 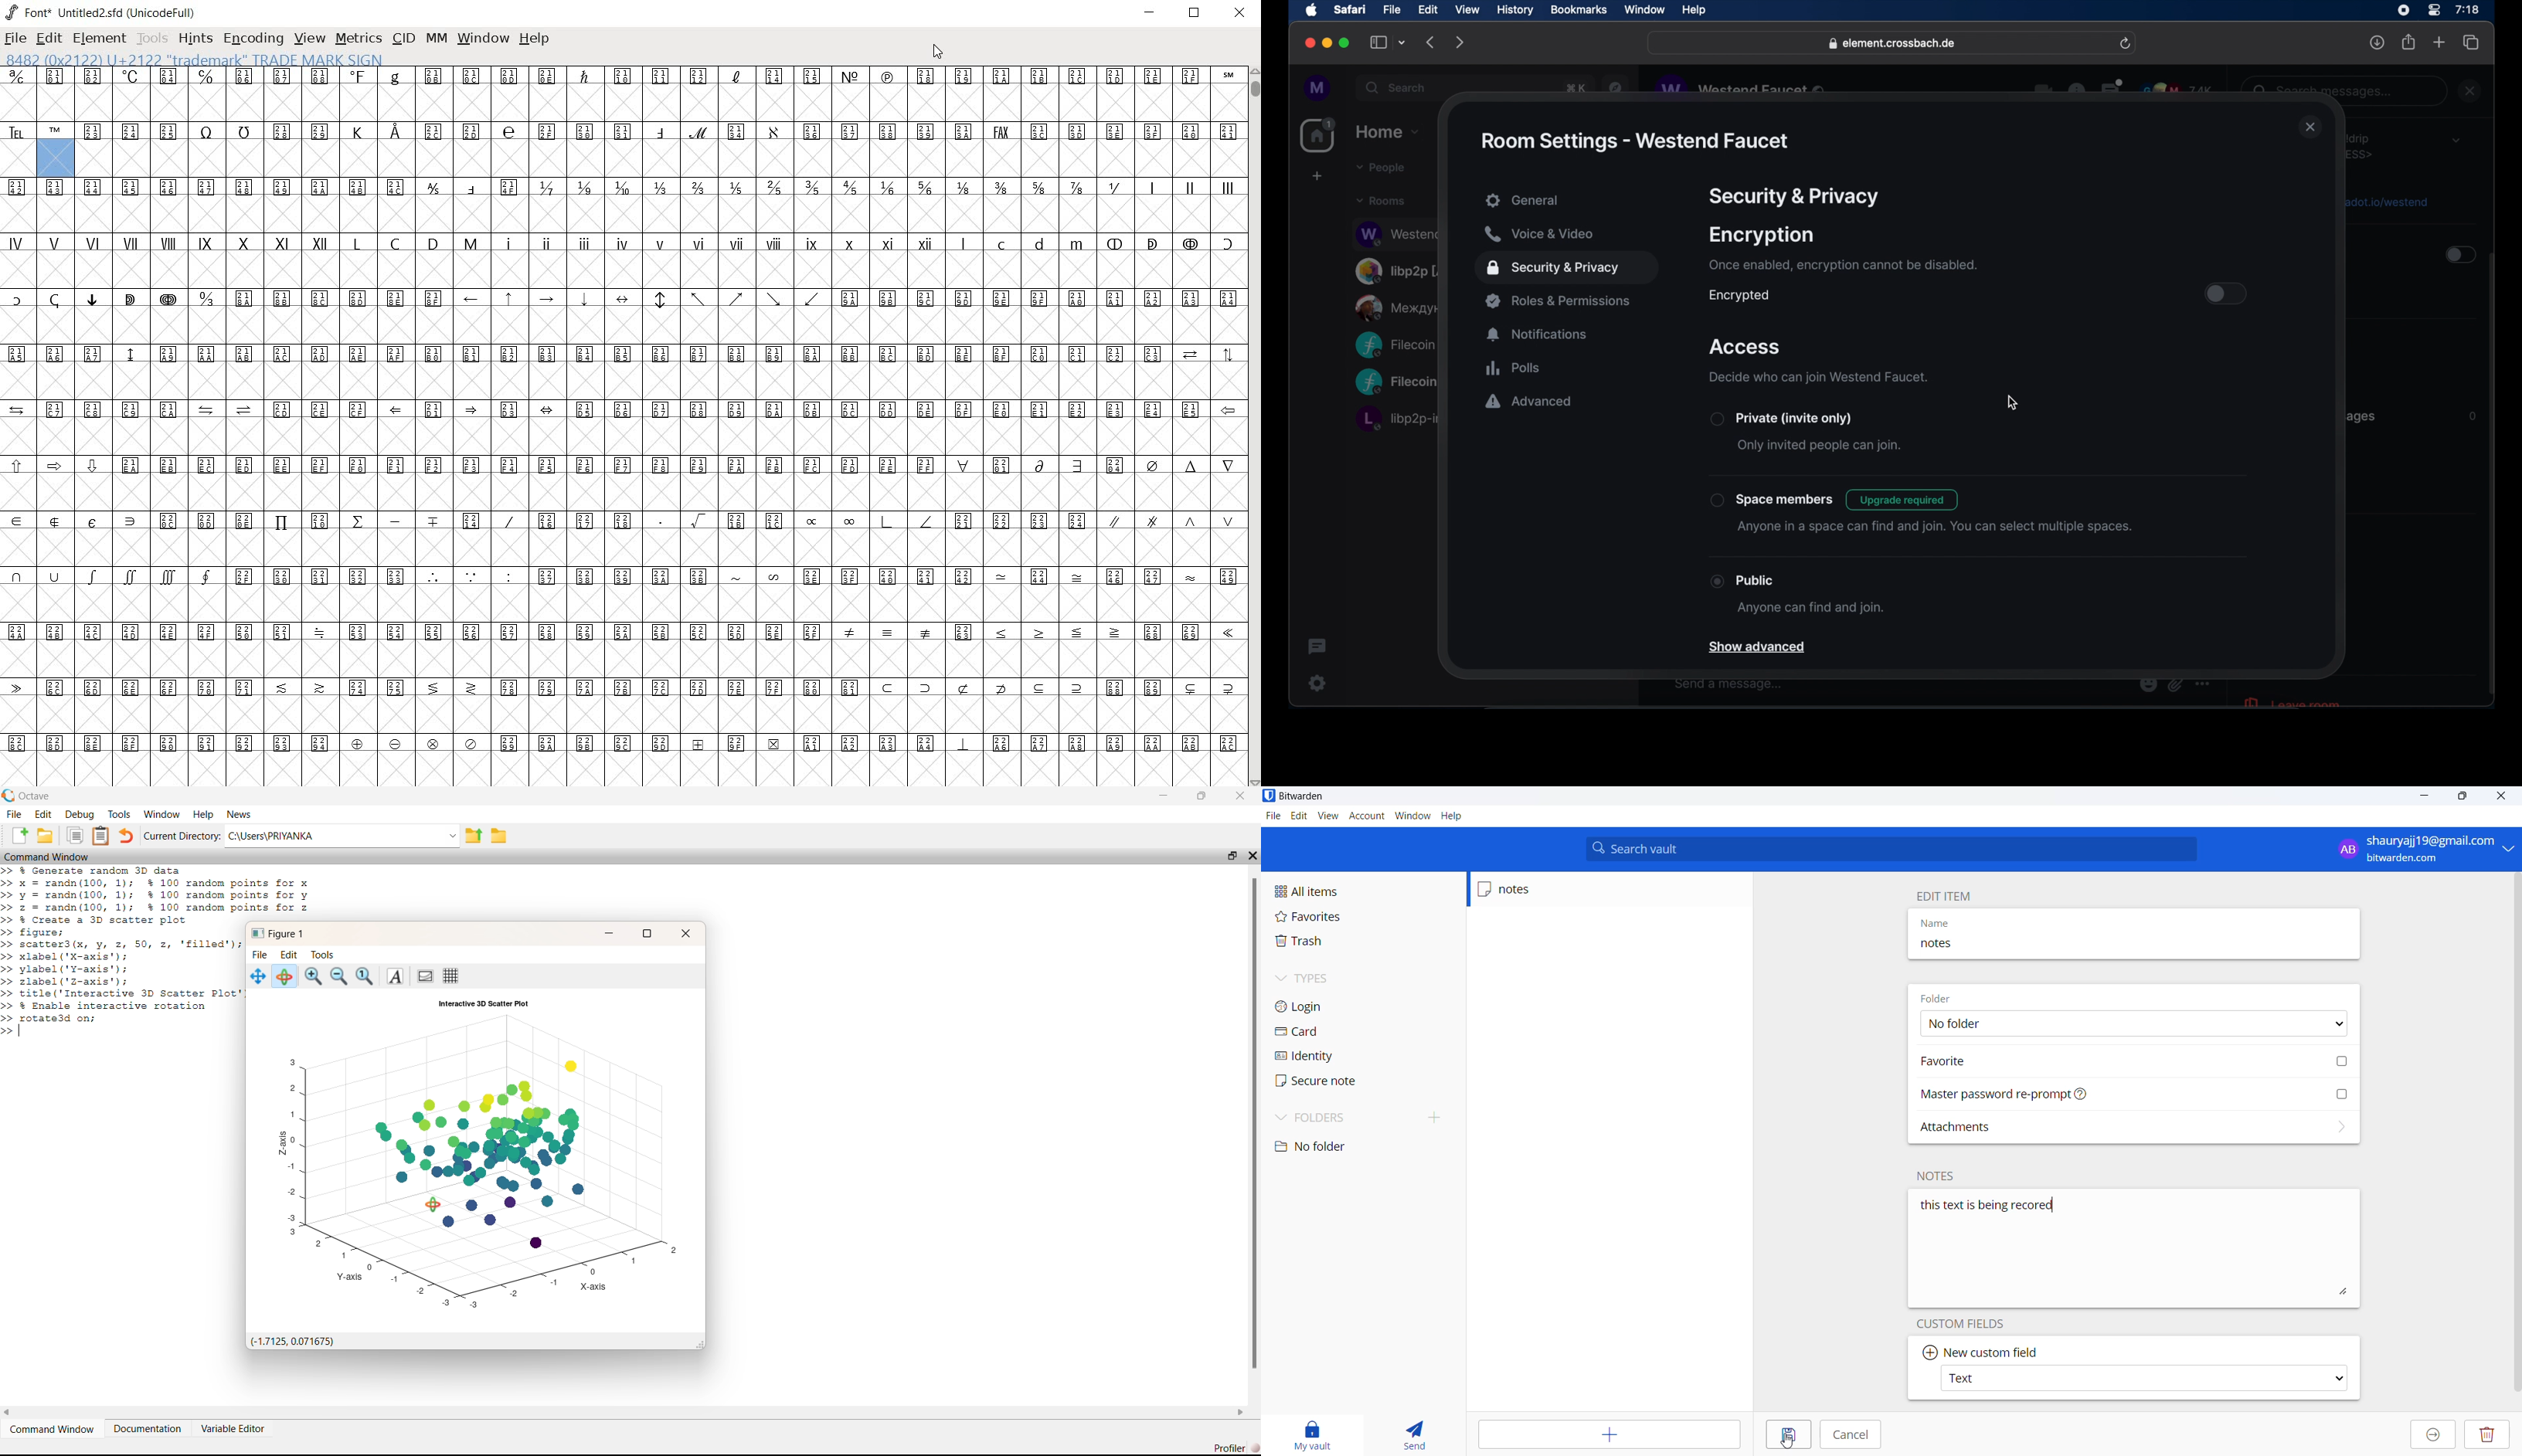 What do you see at coordinates (646, 935) in the screenshot?
I see `resize` at bounding box center [646, 935].